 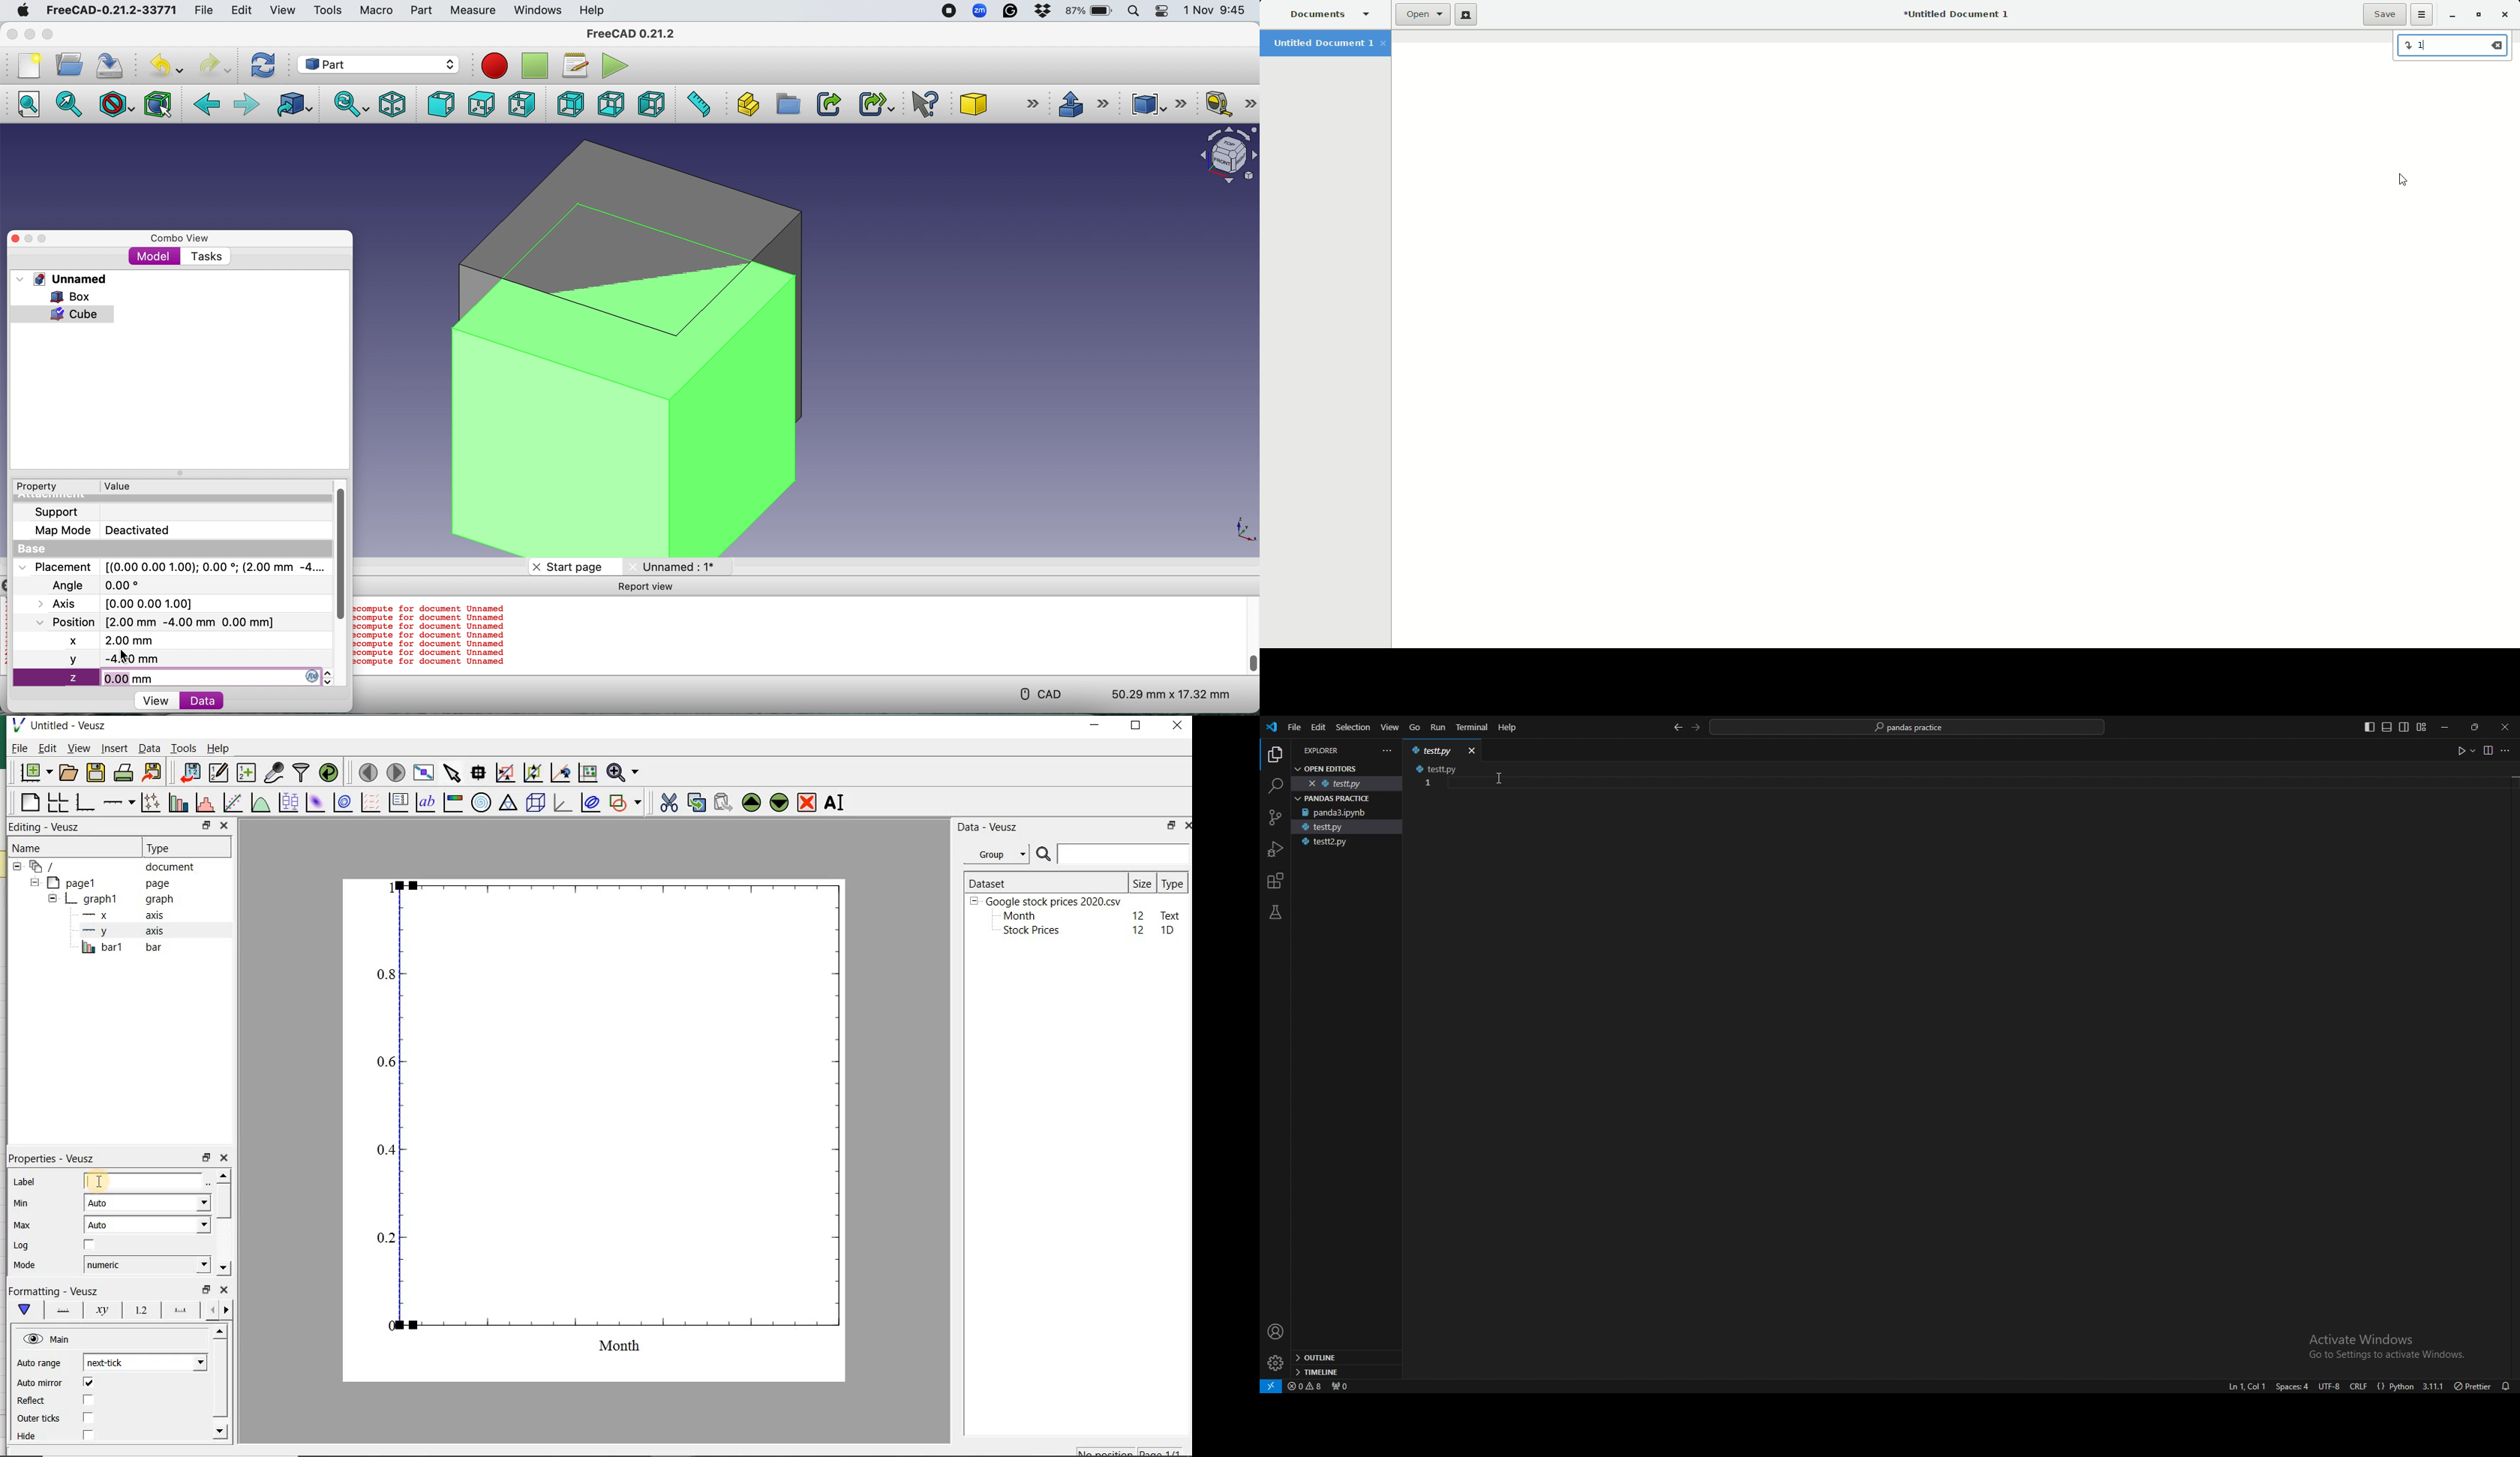 What do you see at coordinates (1173, 883) in the screenshot?
I see `Type` at bounding box center [1173, 883].